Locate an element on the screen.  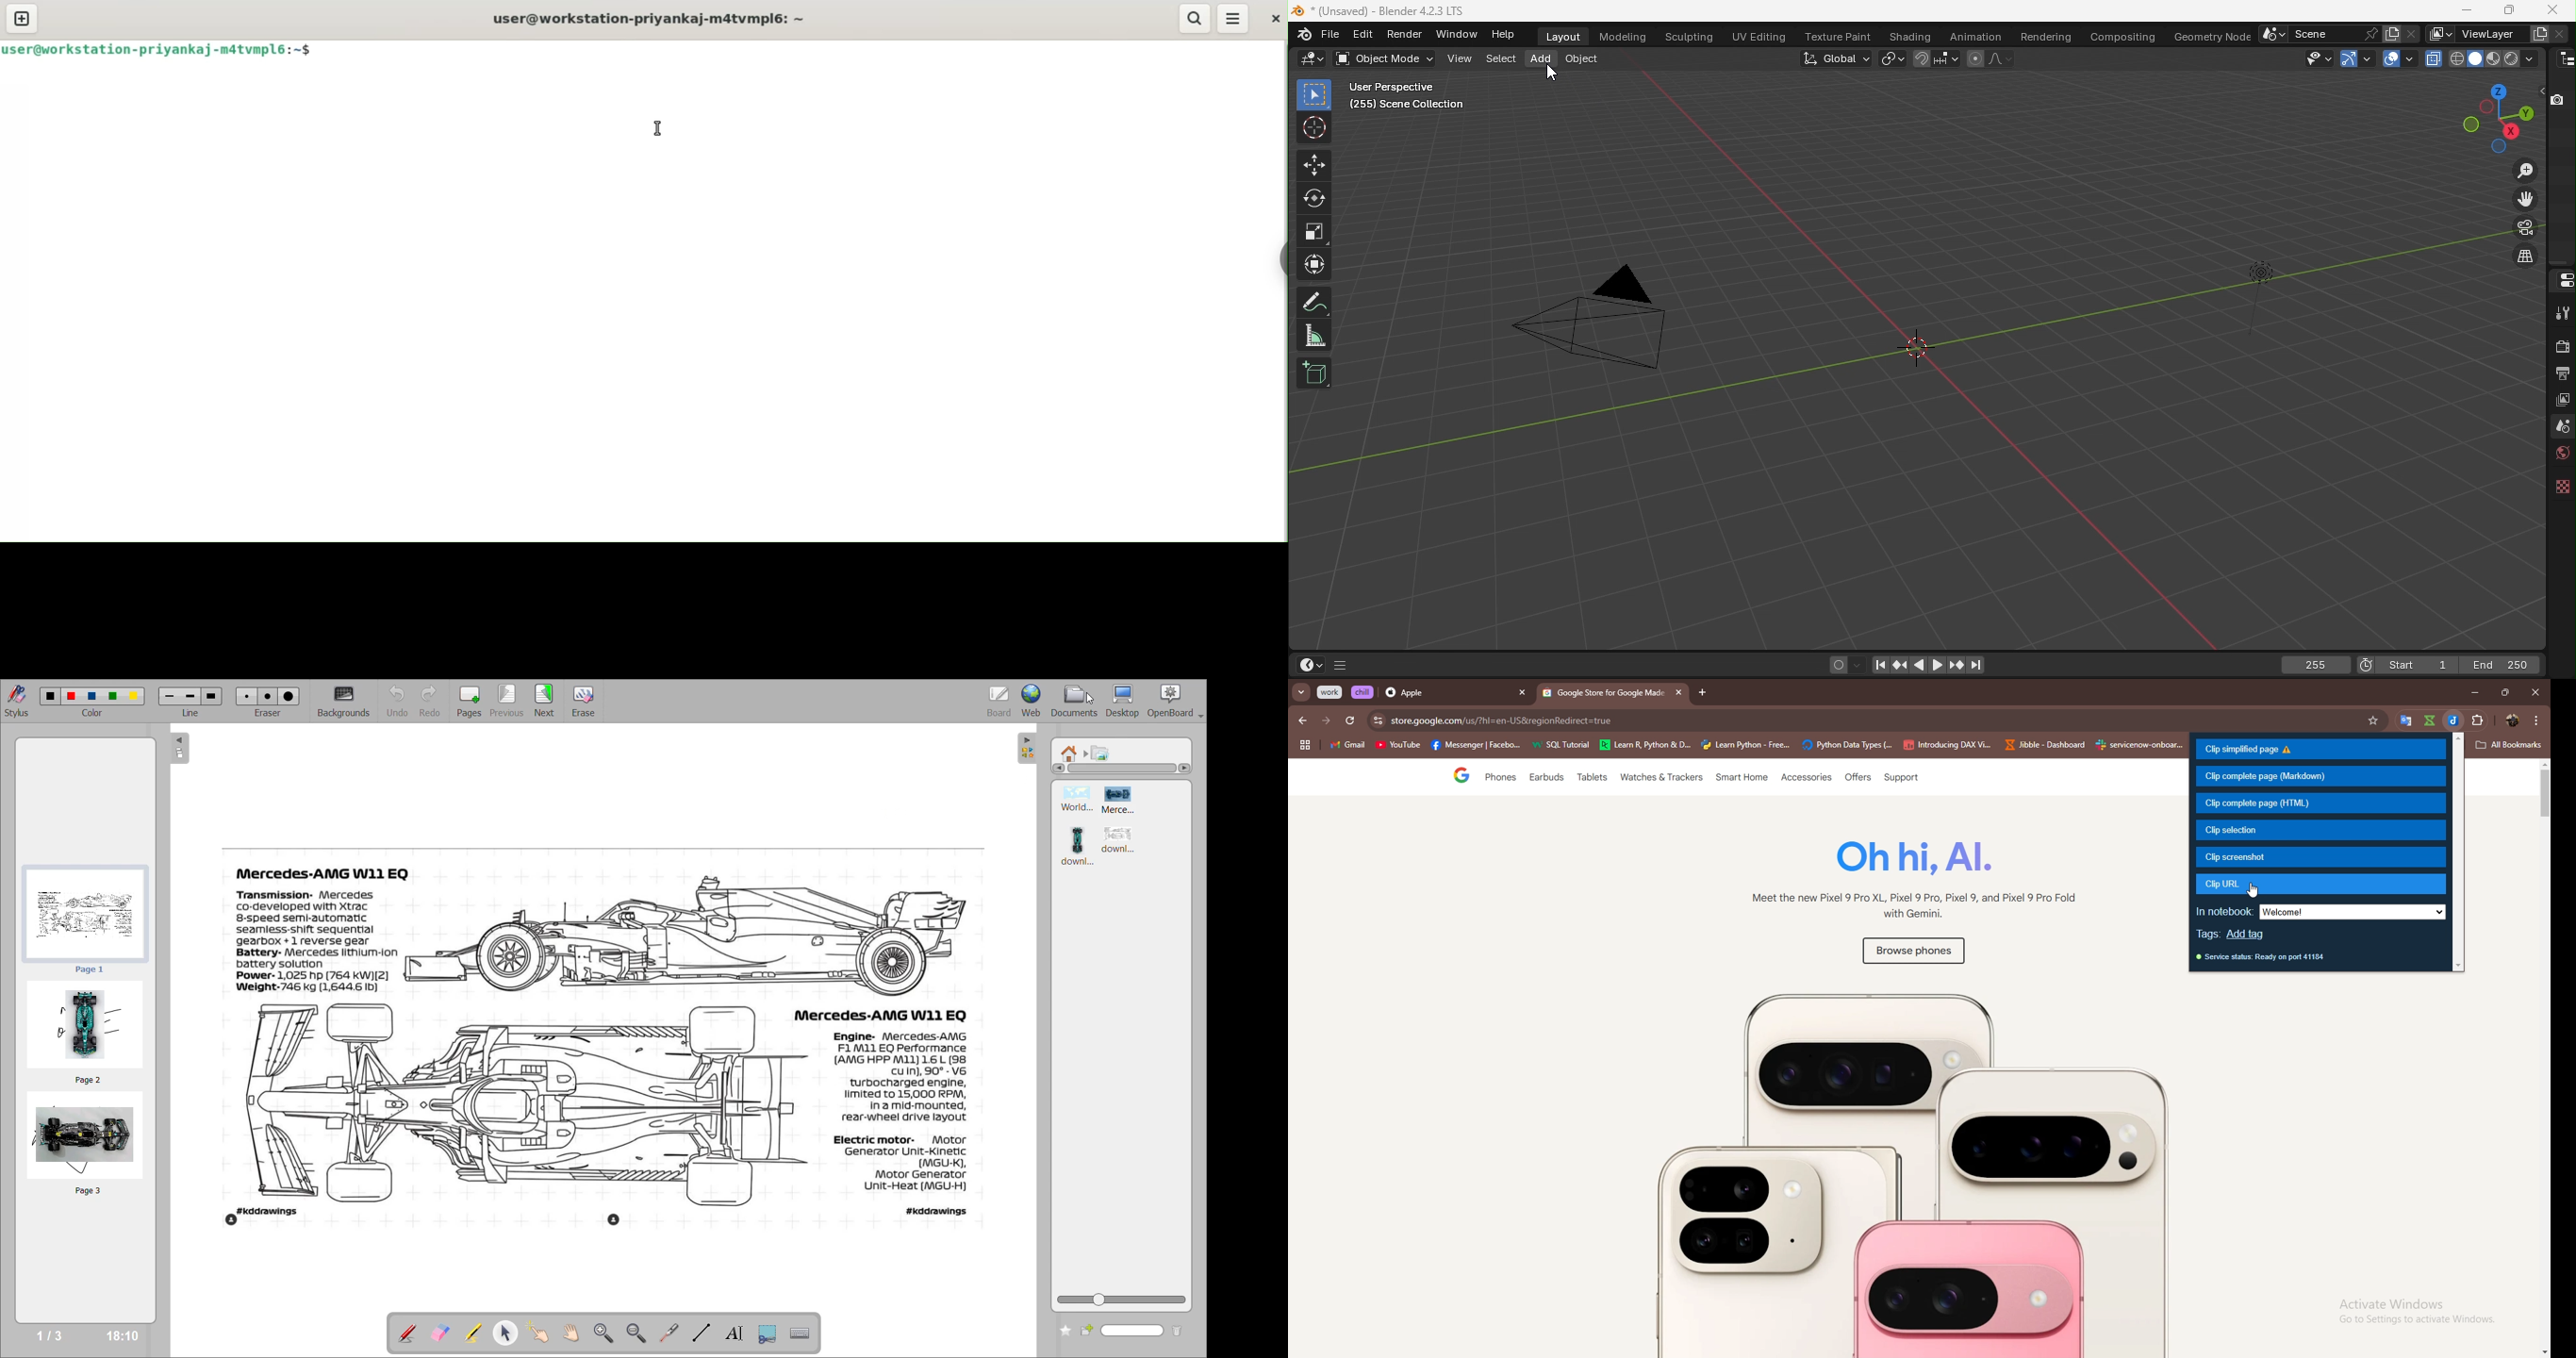
Shading is located at coordinates (2530, 58).